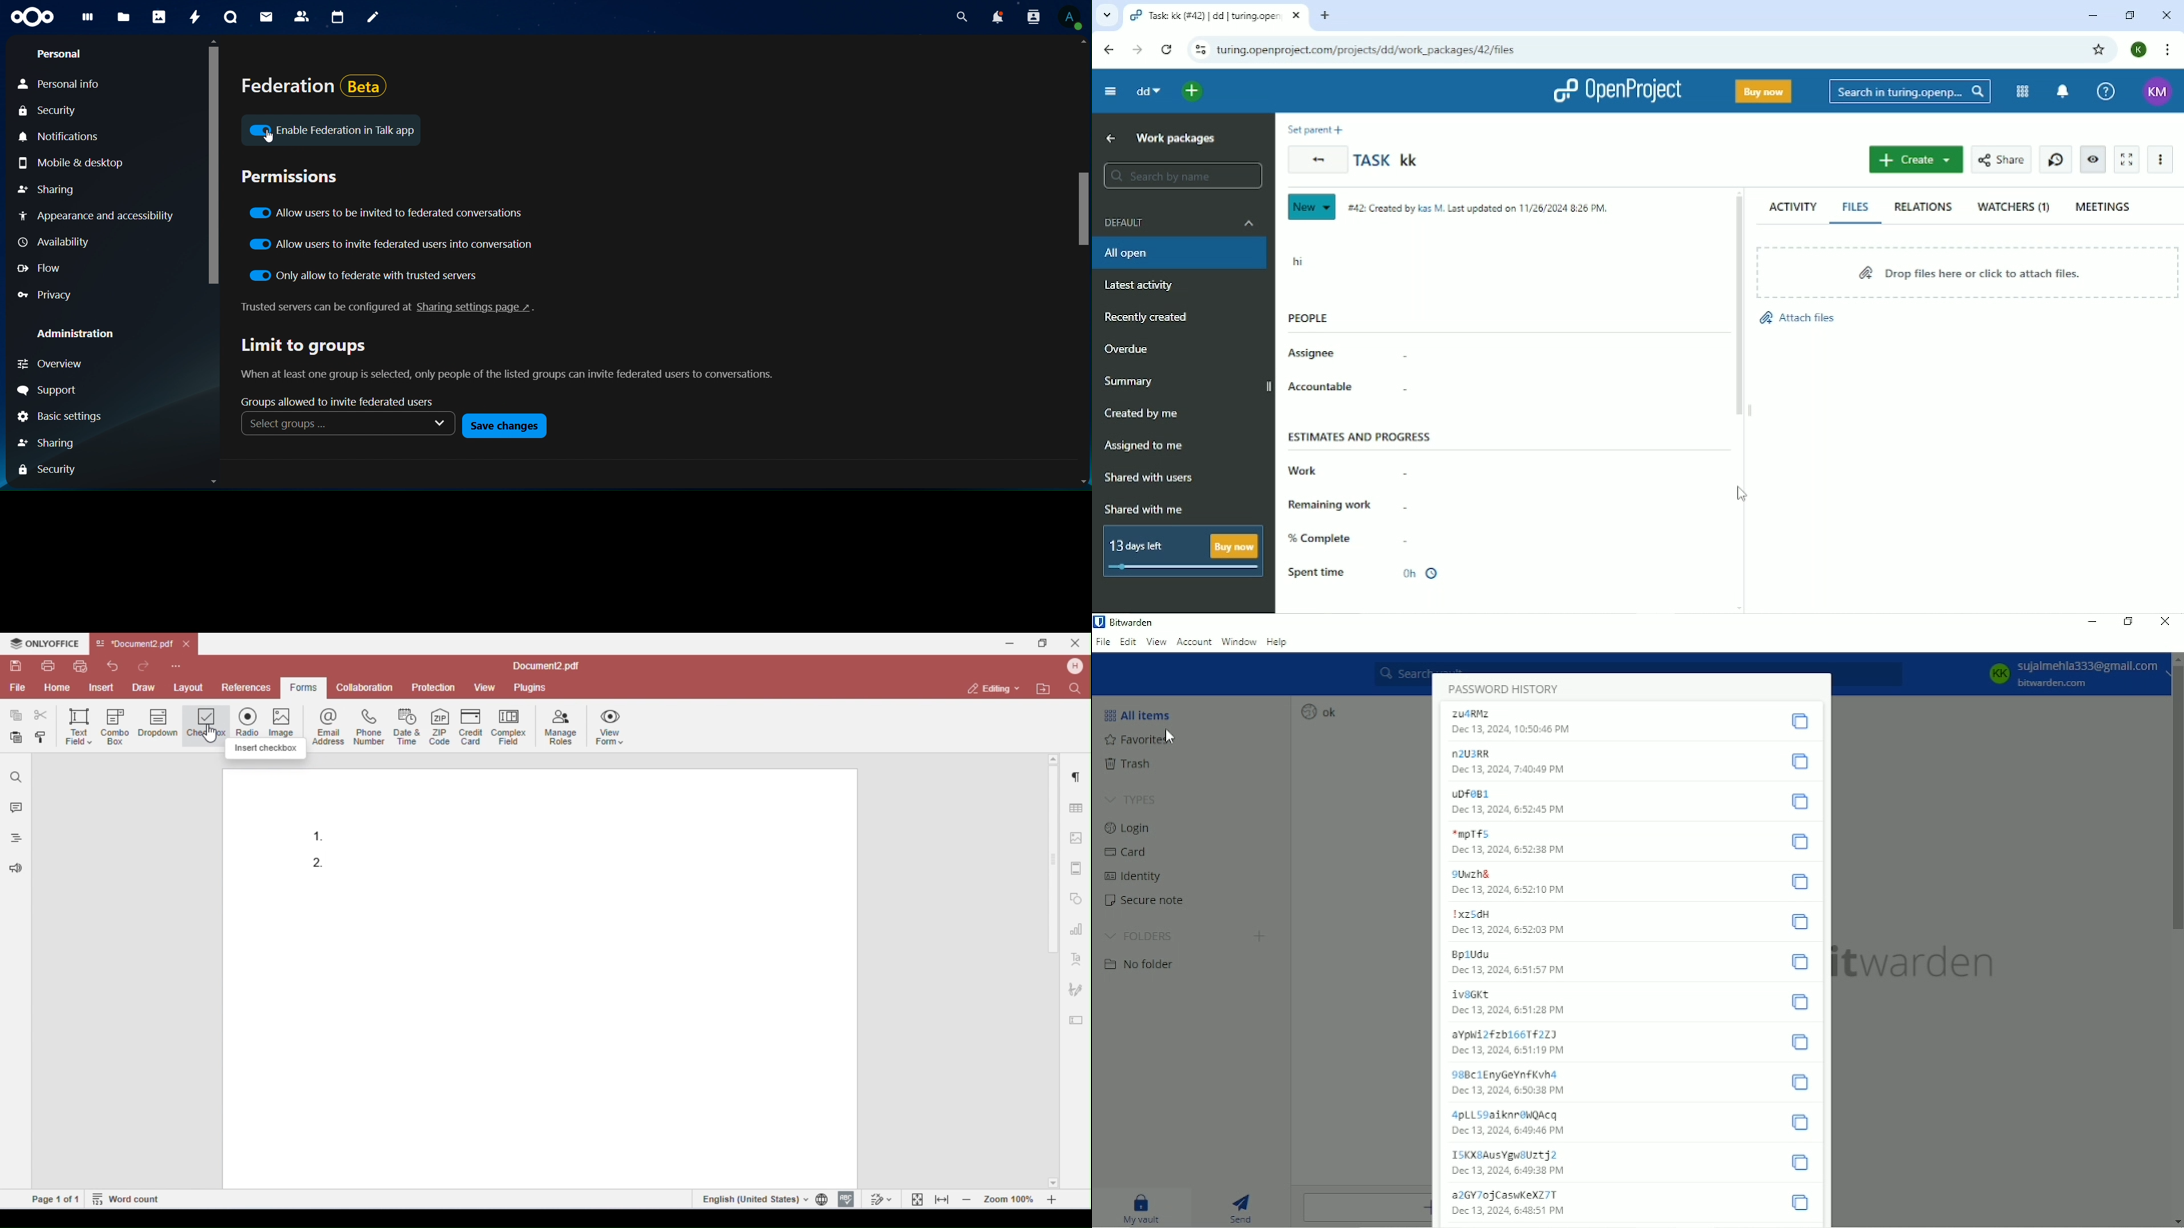 Image resolution: width=2184 pixels, height=1232 pixels. I want to click on n2U3RR, so click(1475, 753).